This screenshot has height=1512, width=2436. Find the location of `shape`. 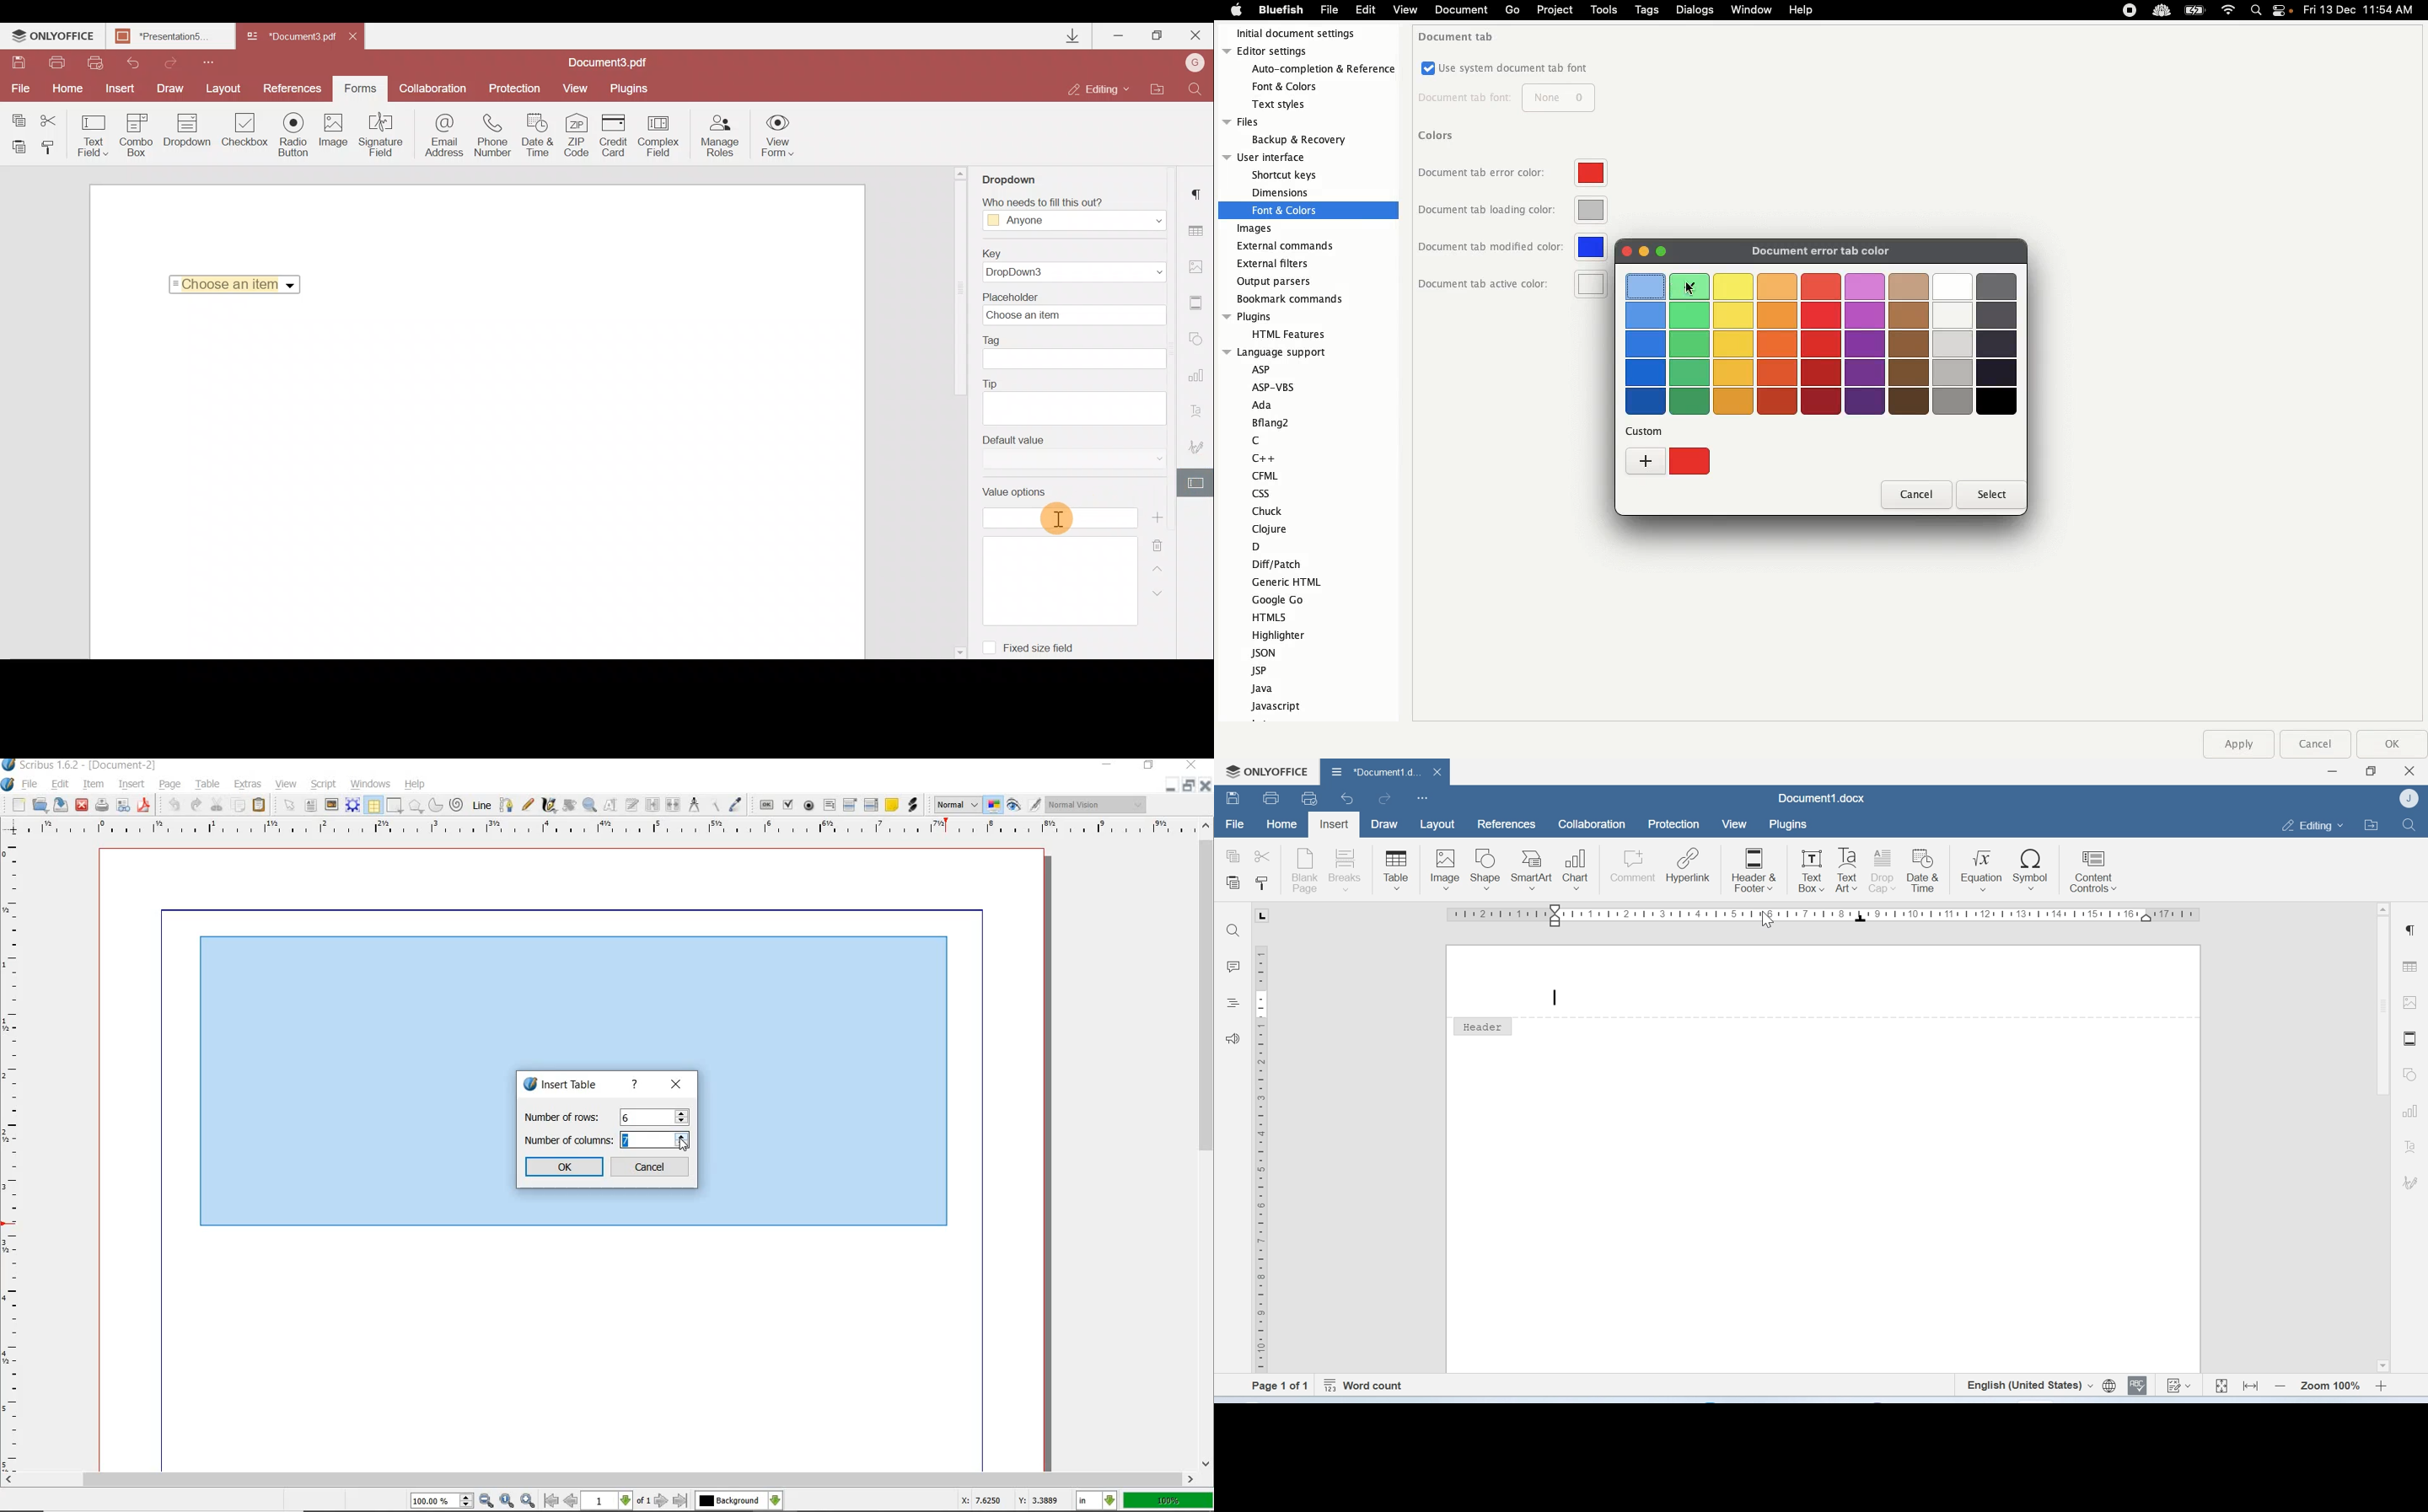

shape is located at coordinates (395, 806).